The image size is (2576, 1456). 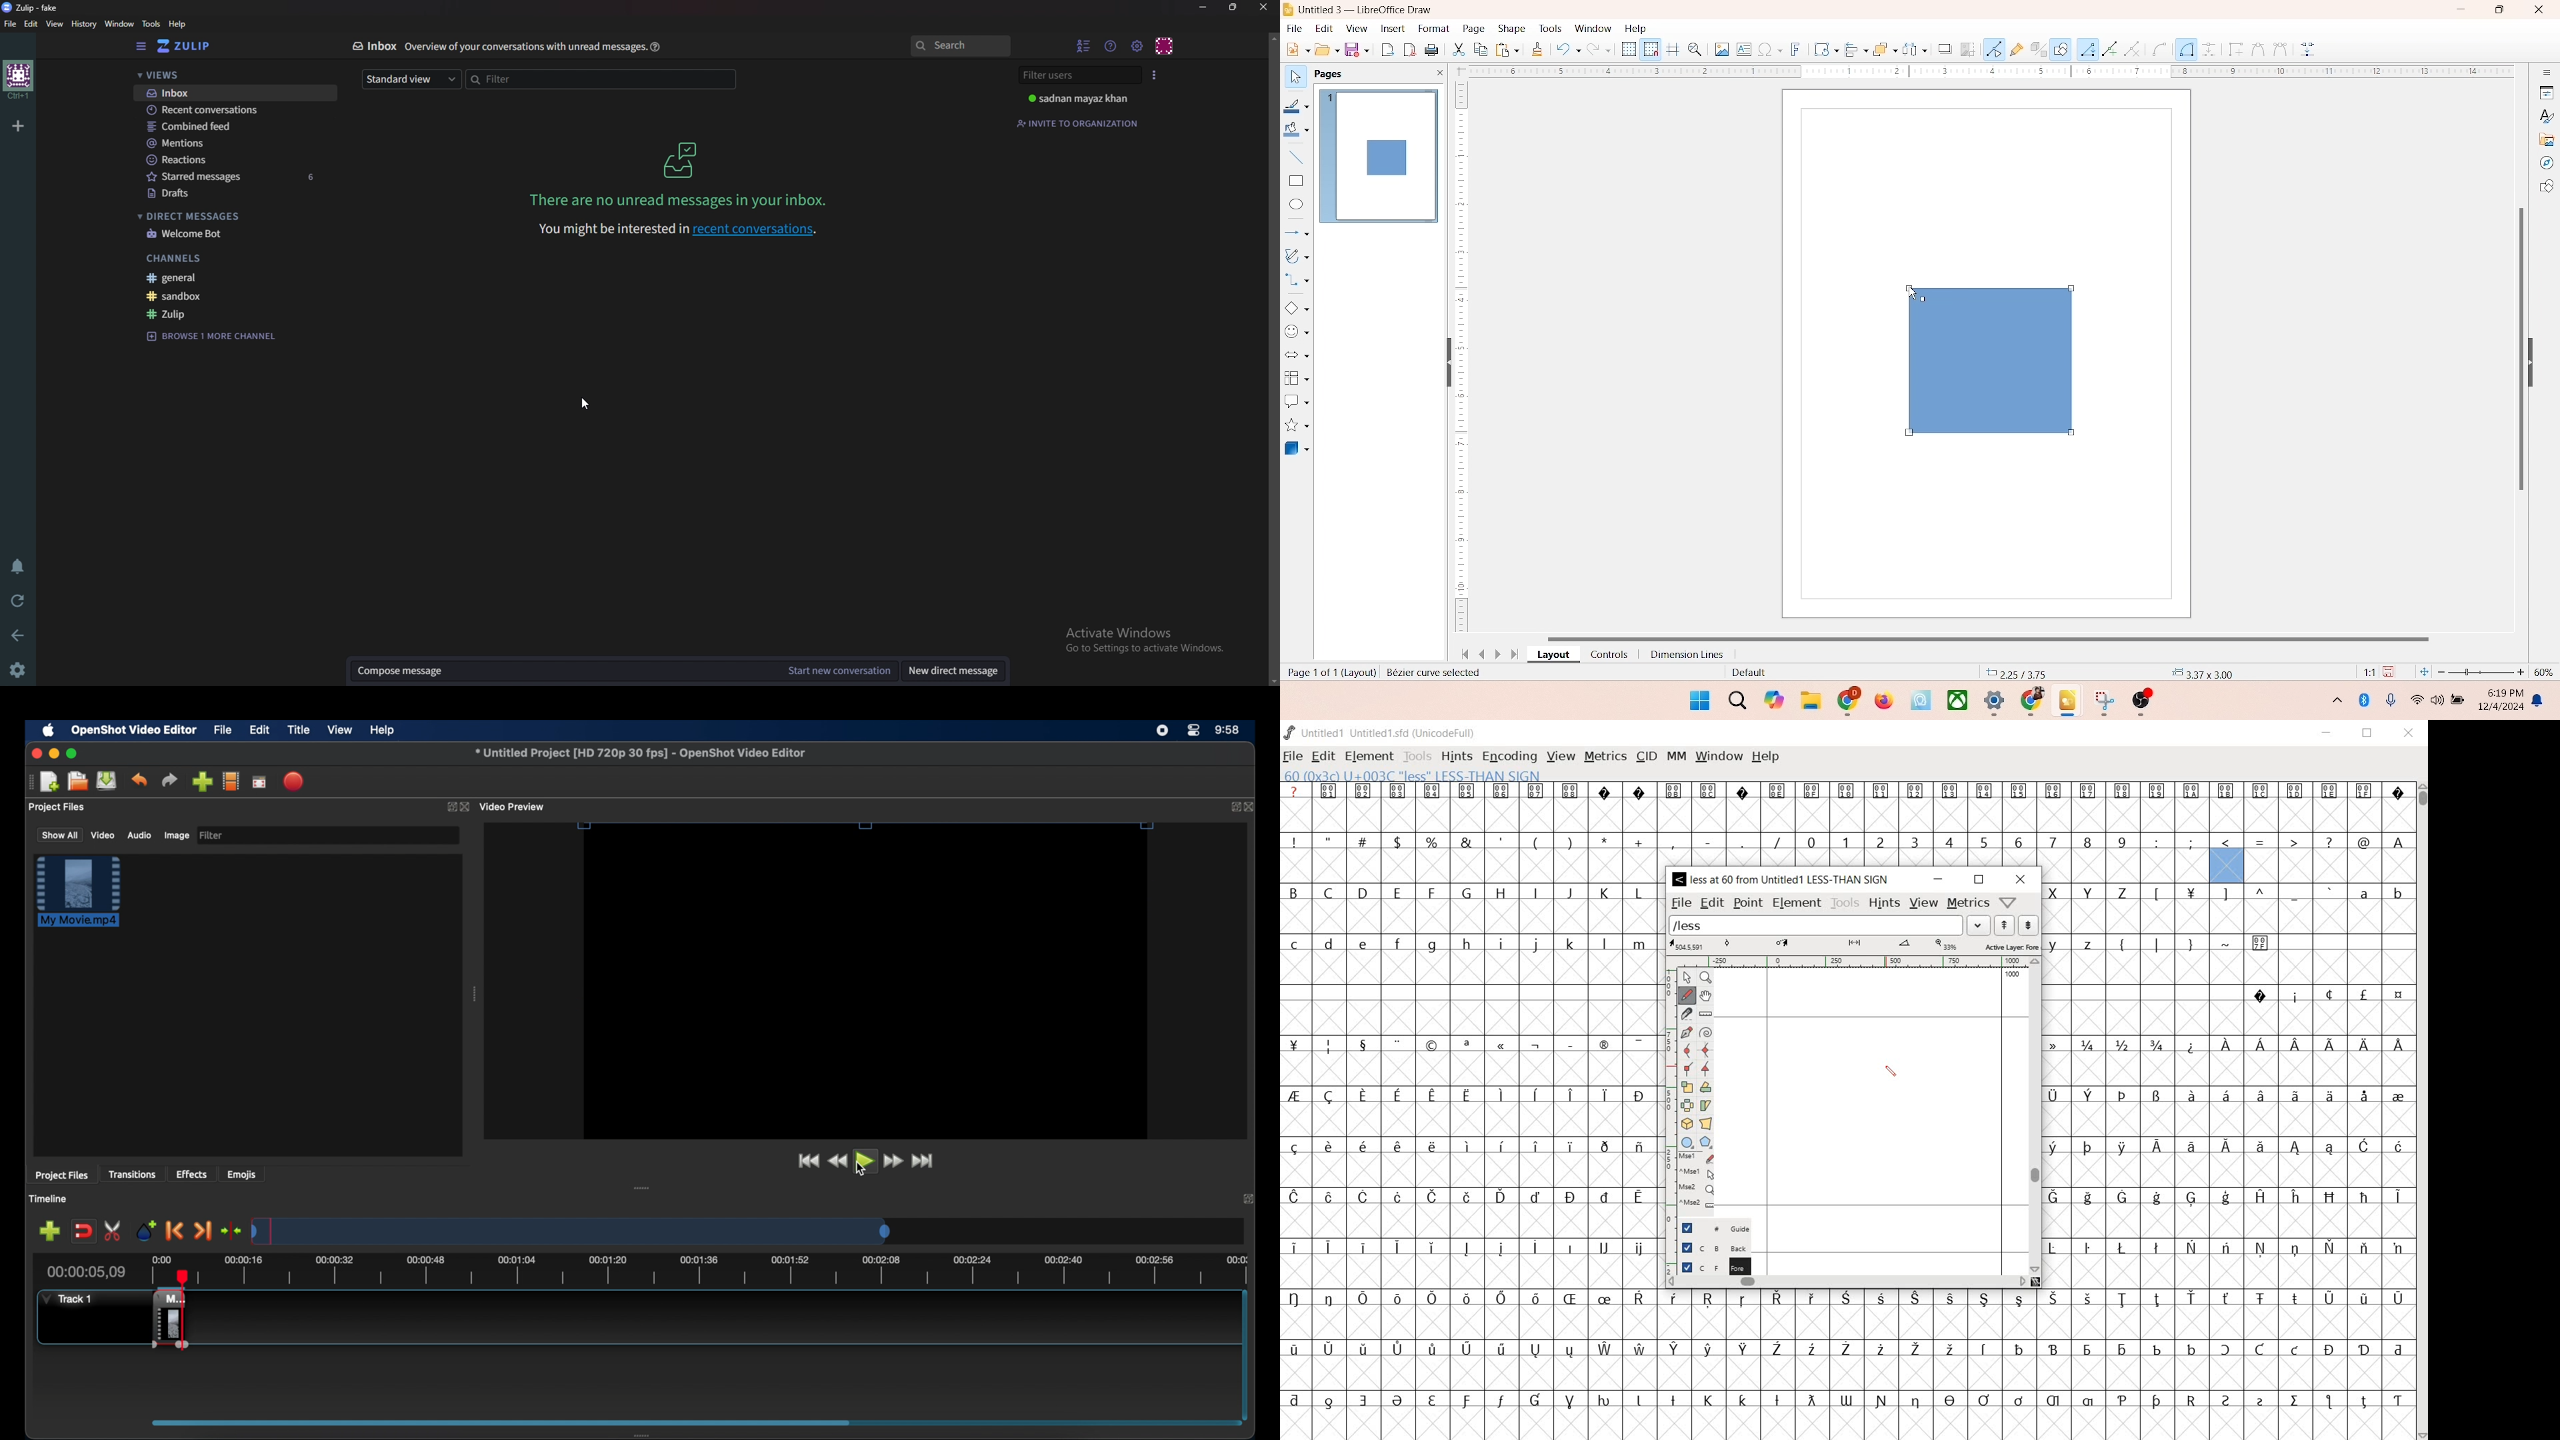 I want to click on controls, so click(x=1604, y=654).